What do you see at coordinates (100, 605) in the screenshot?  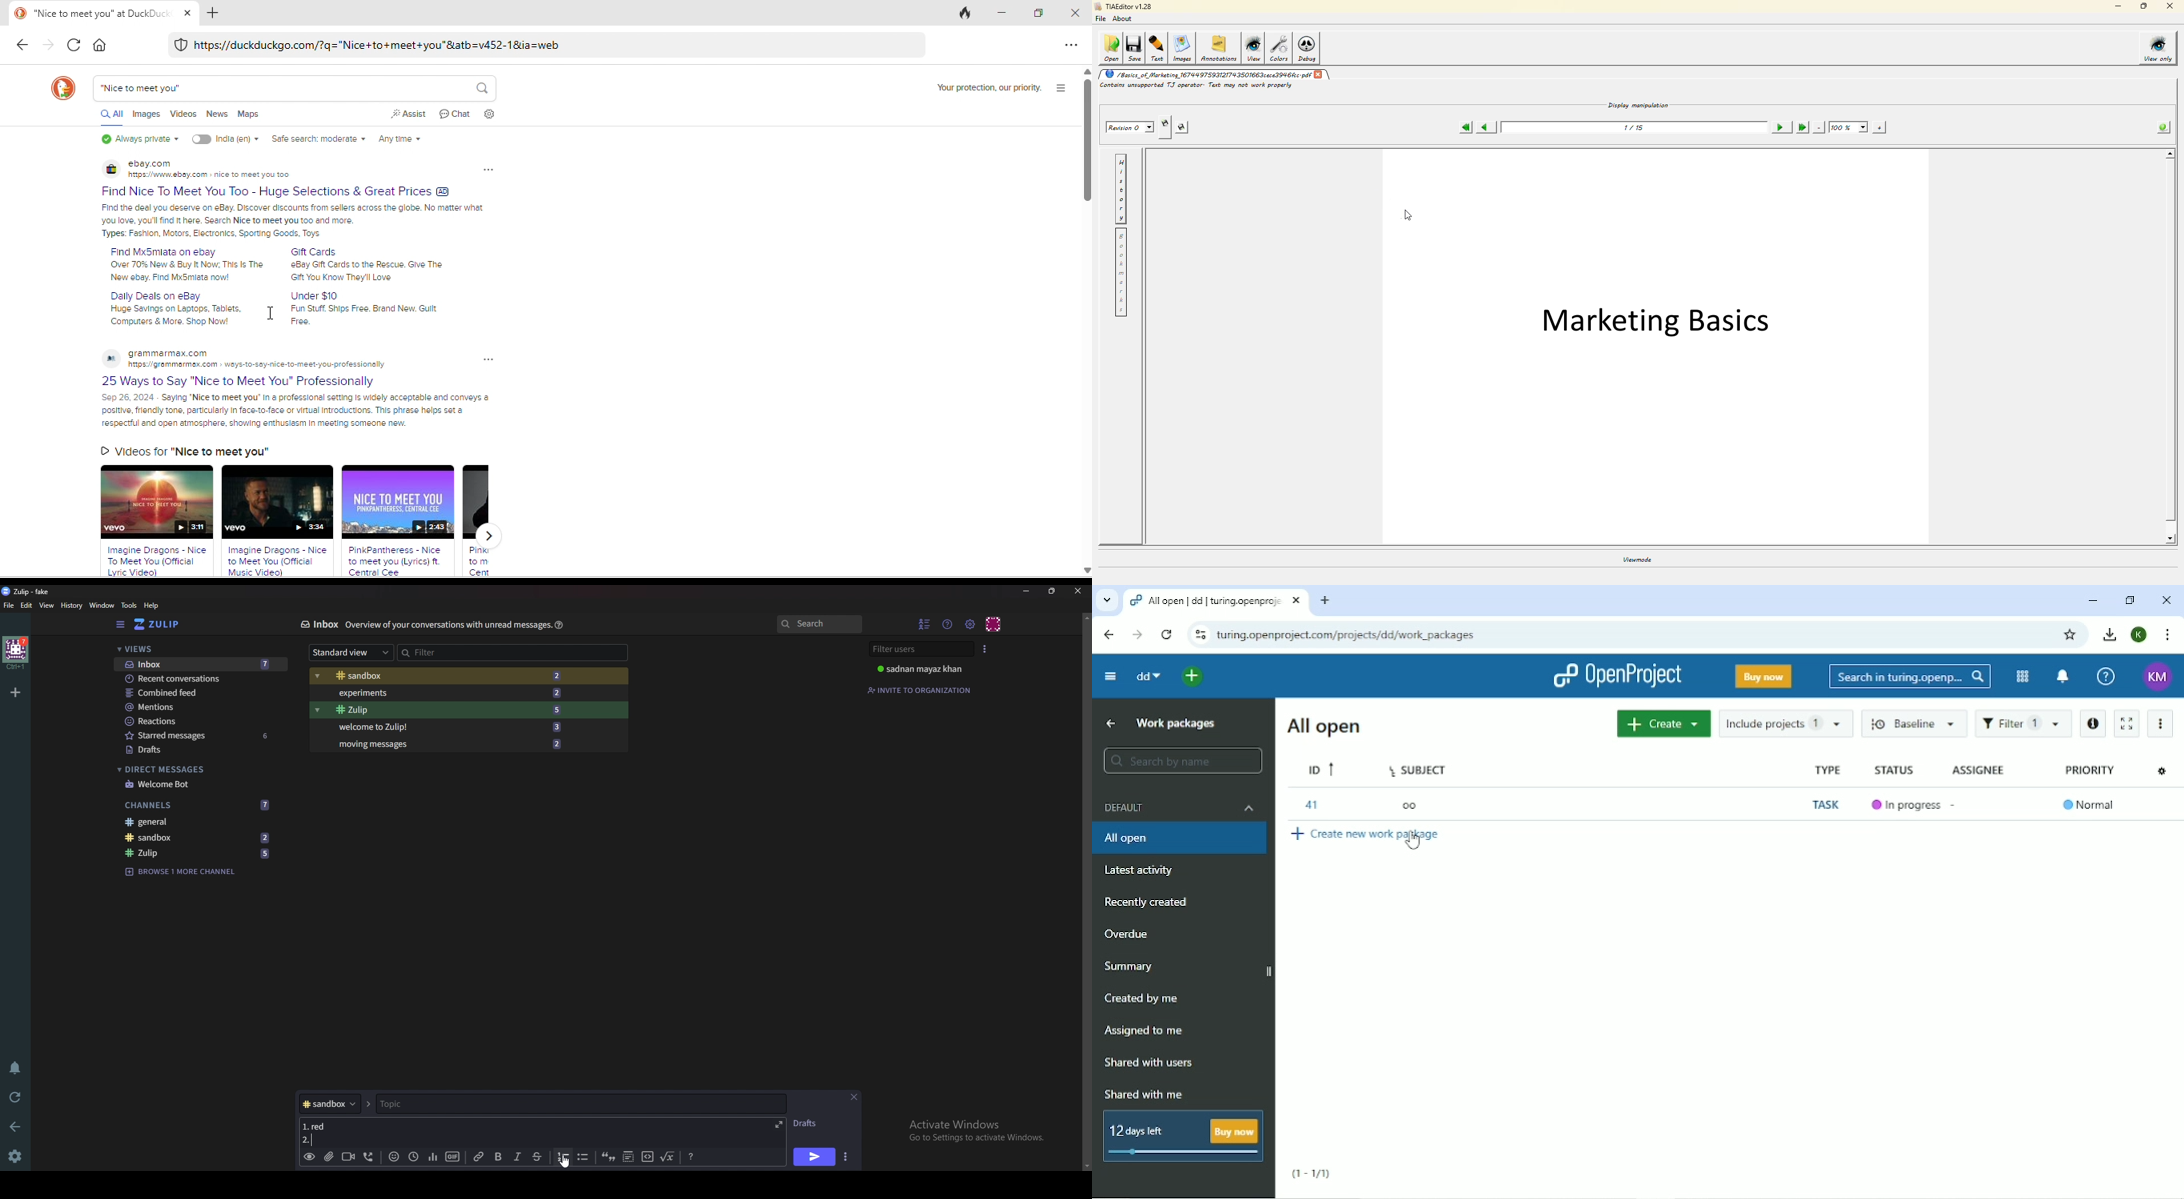 I see `Window` at bounding box center [100, 605].